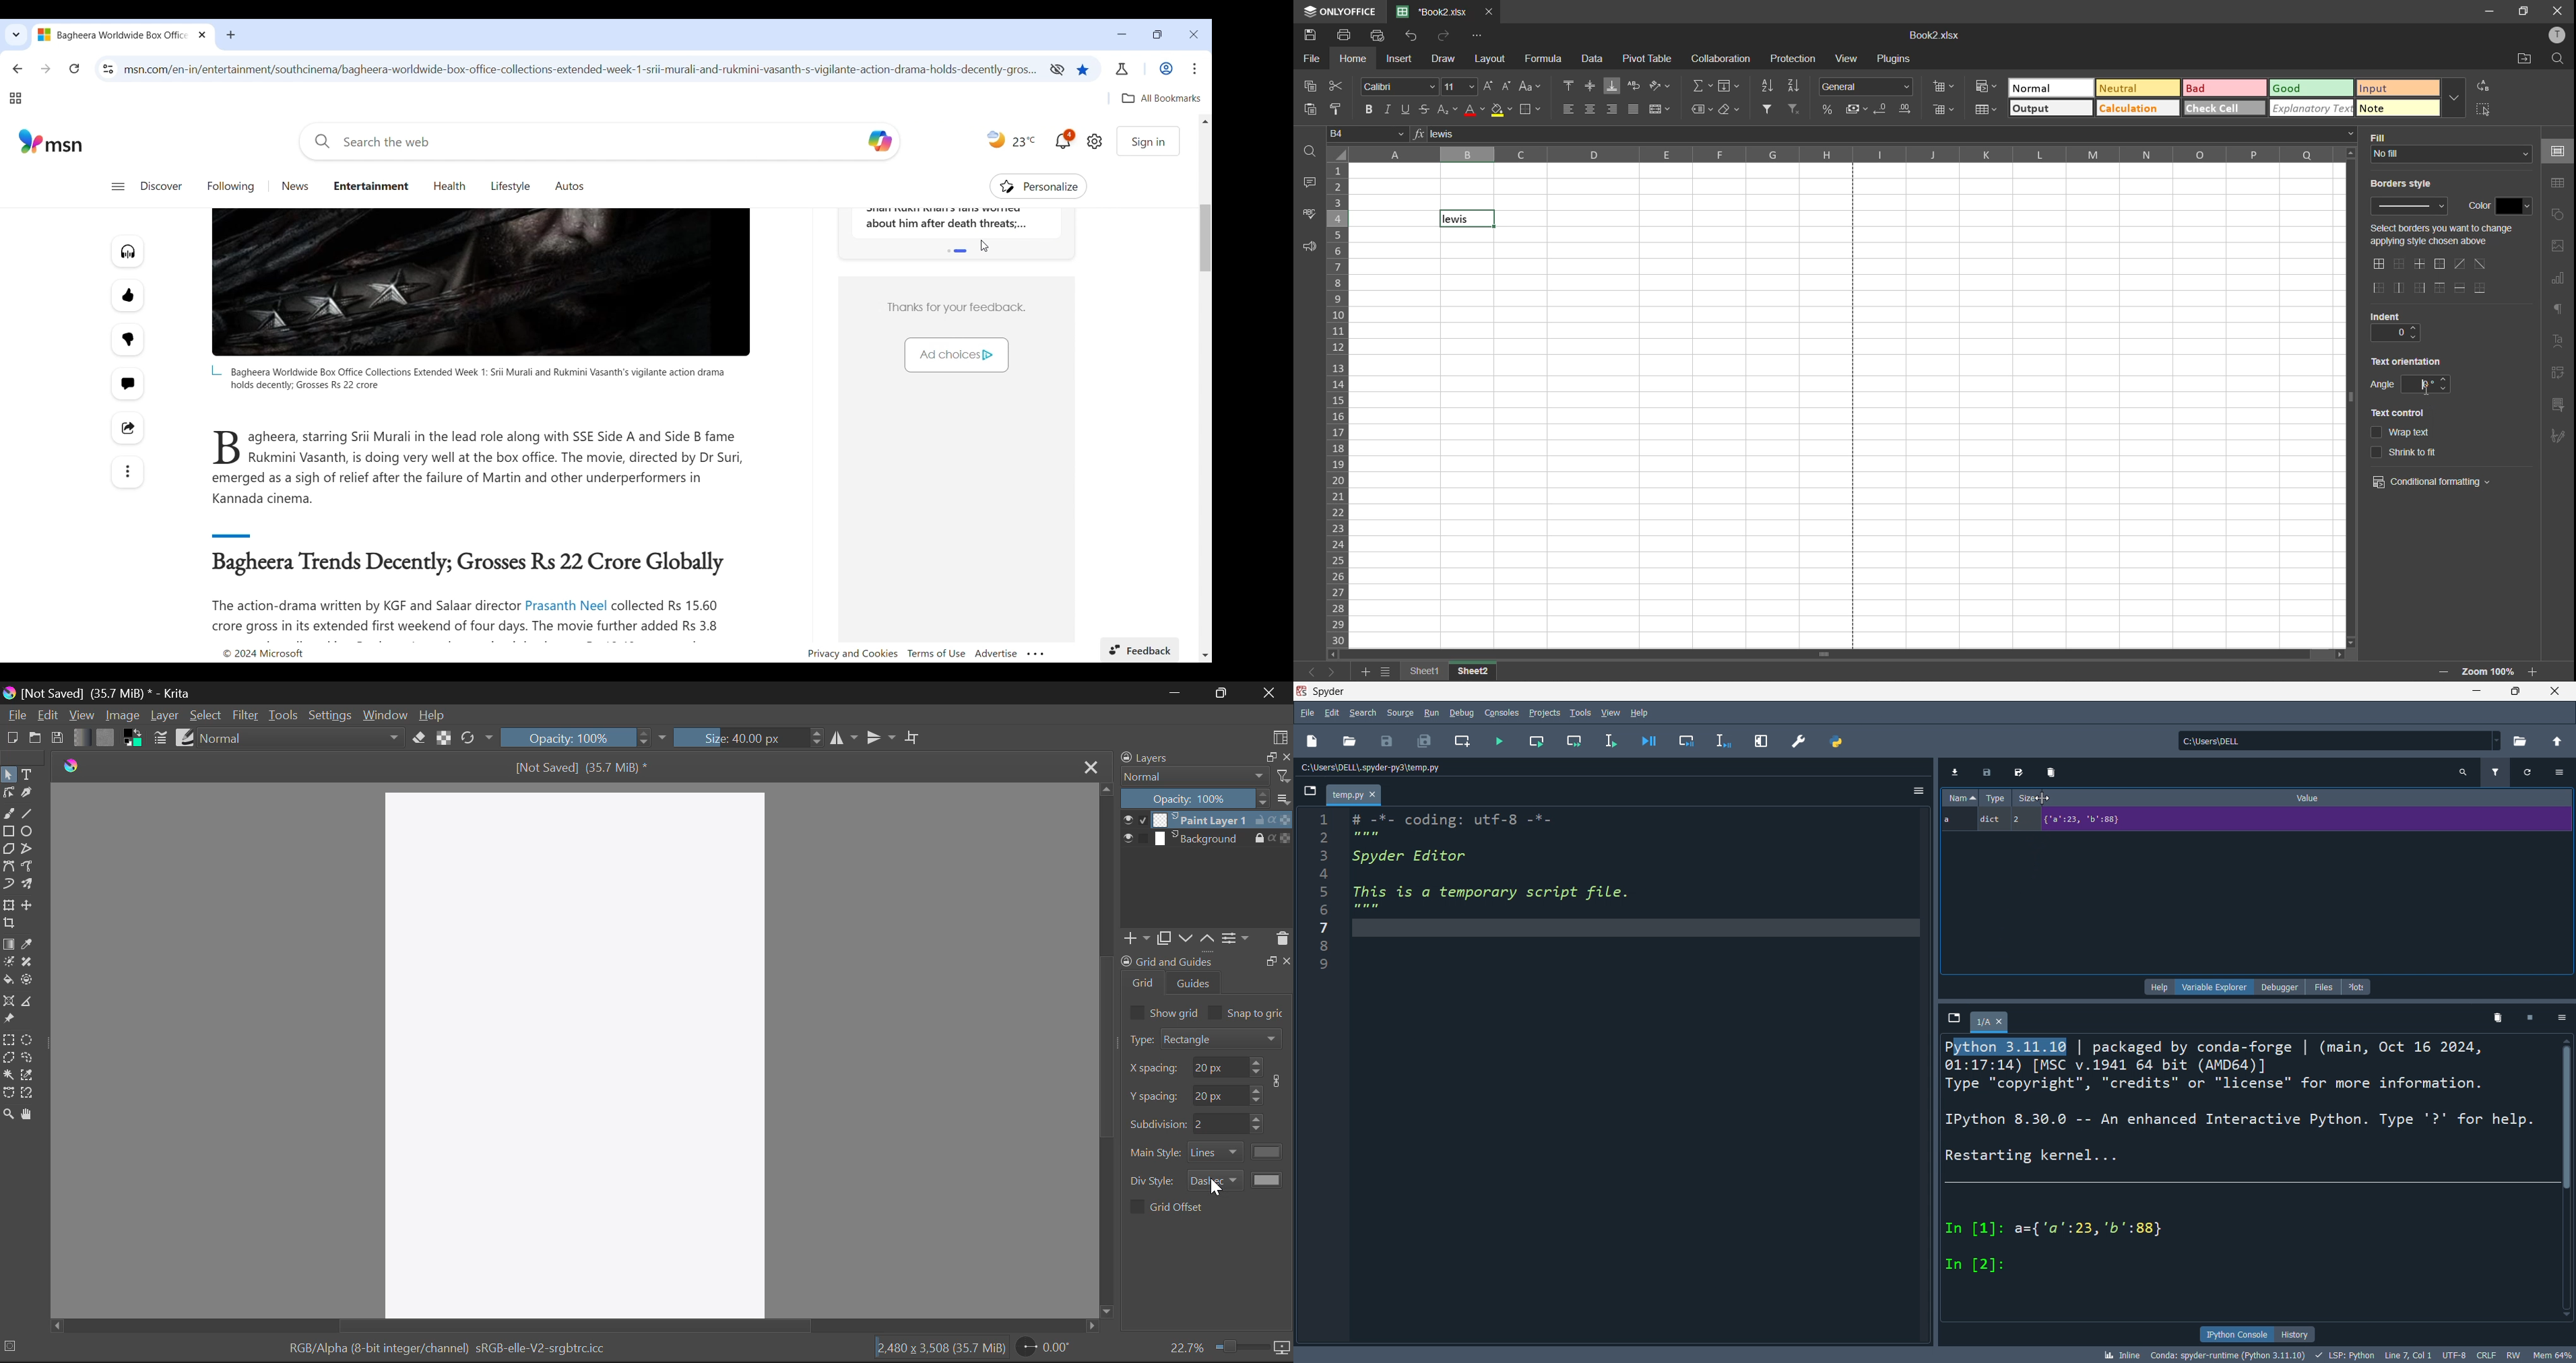 This screenshot has width=2576, height=1372. Describe the element at coordinates (1769, 84) in the screenshot. I see `sort ascending` at that location.